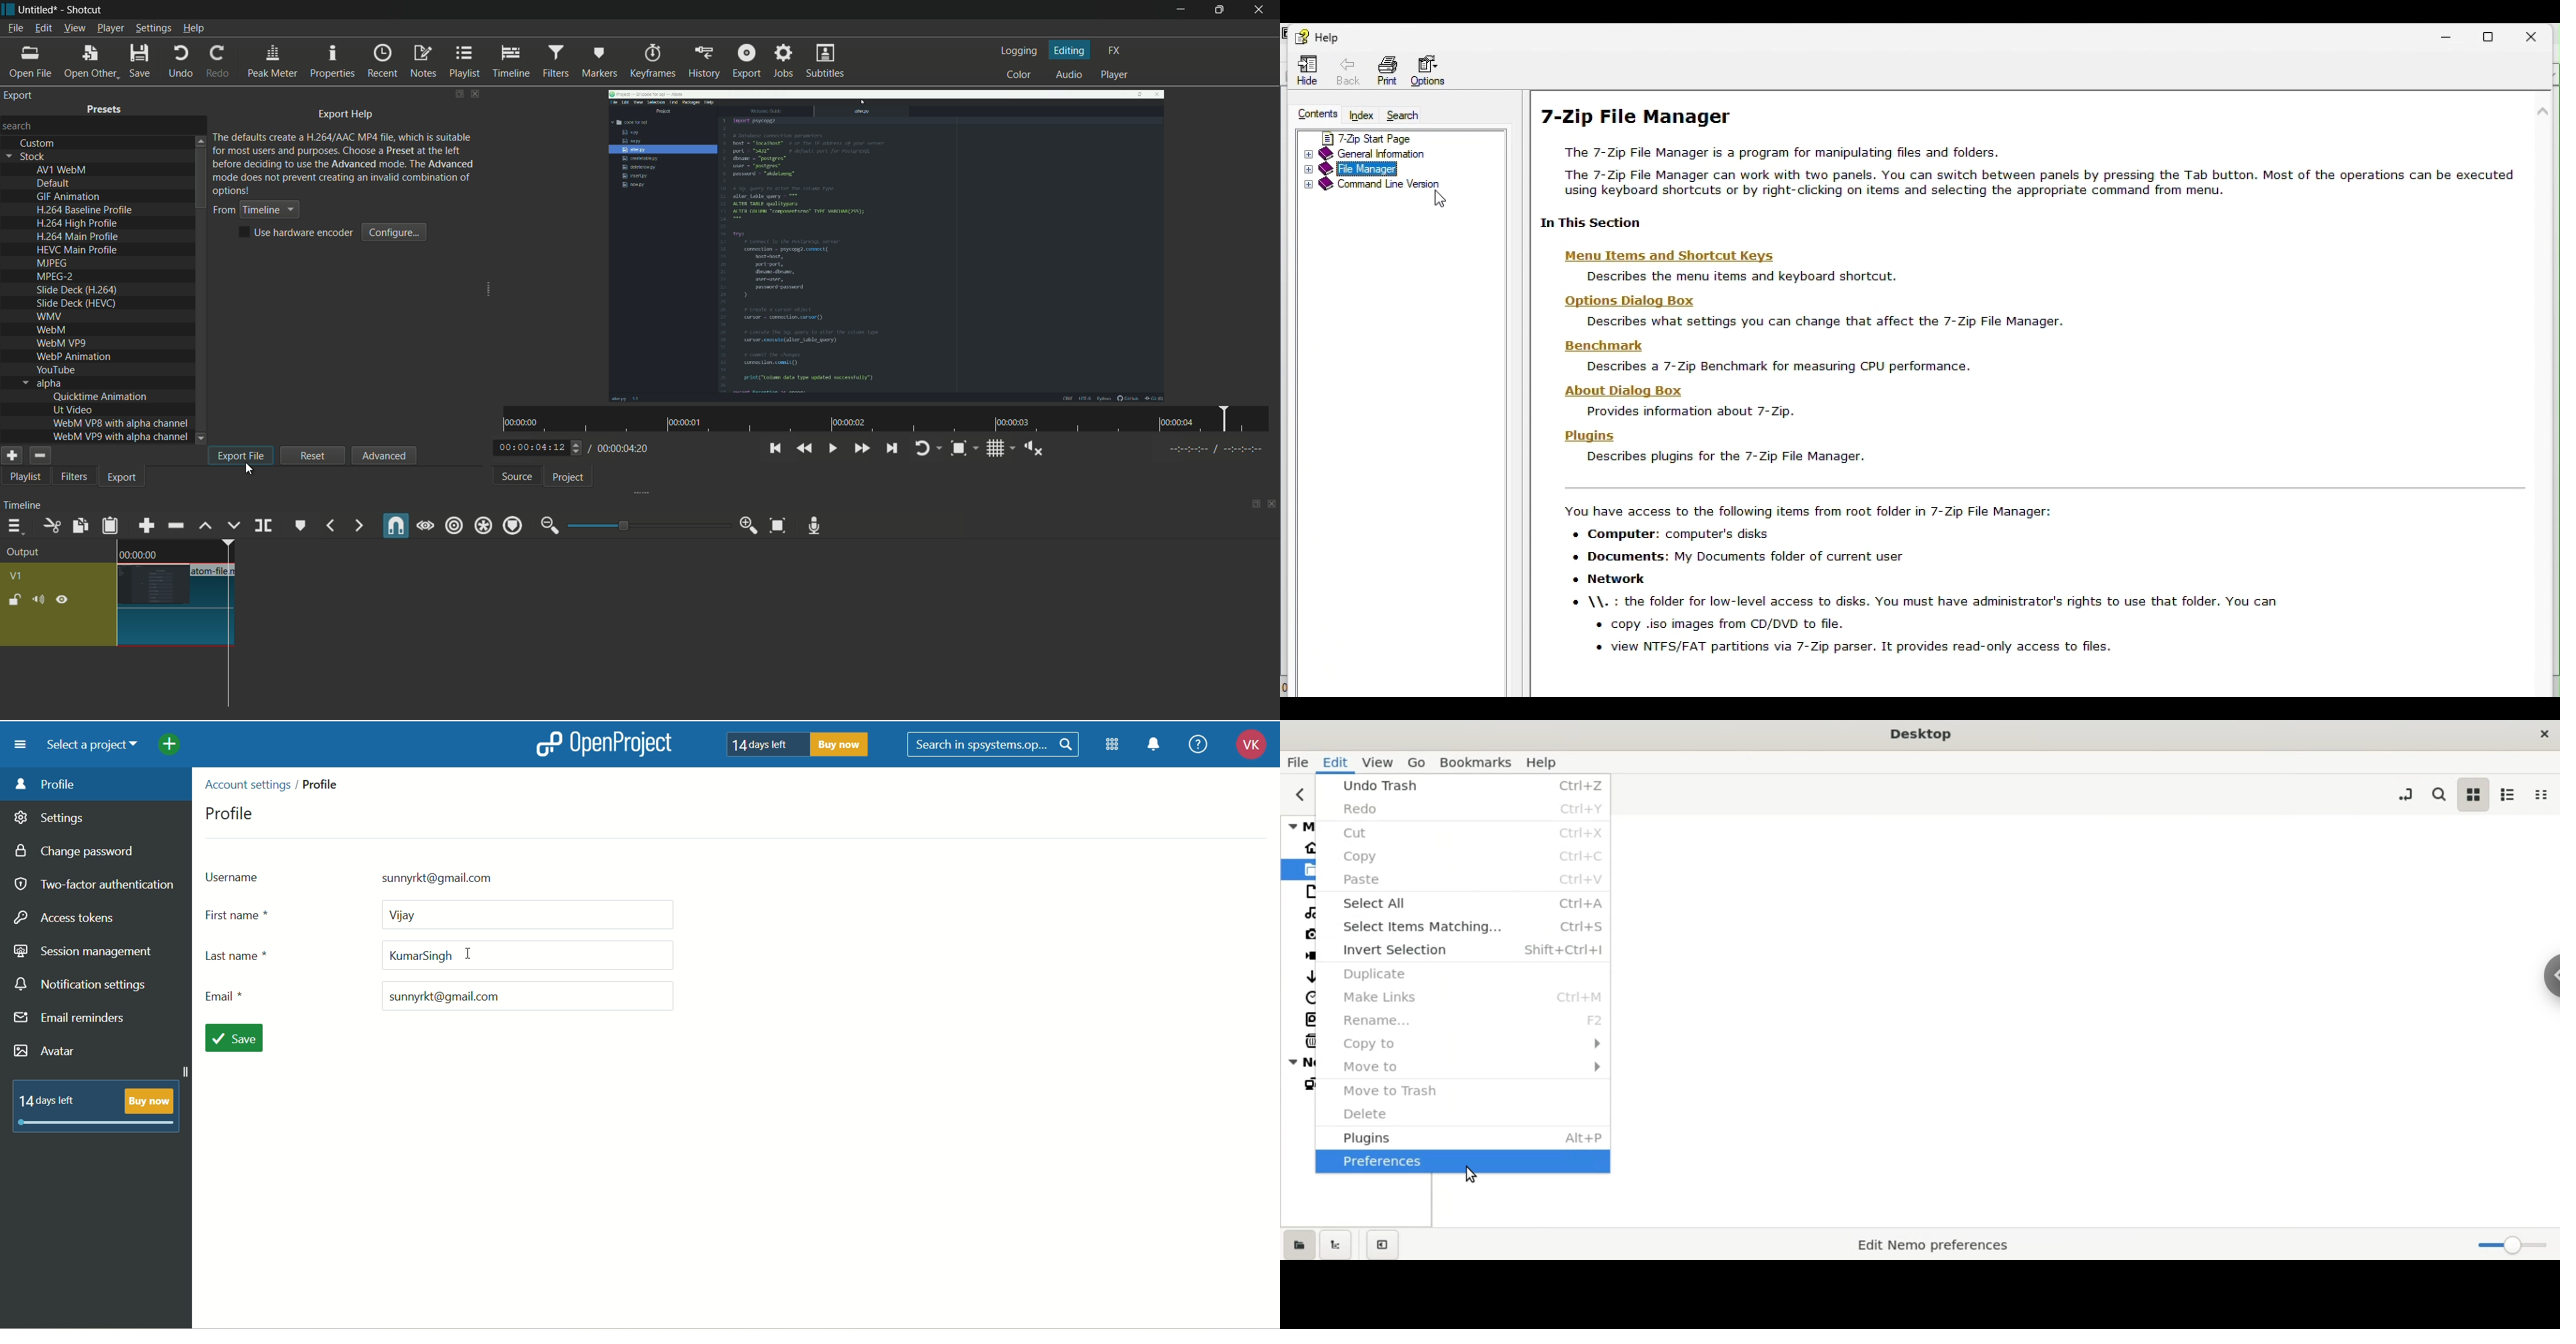 Image resolution: width=2576 pixels, height=1344 pixels. What do you see at coordinates (69, 197) in the screenshot?
I see `gif animation` at bounding box center [69, 197].